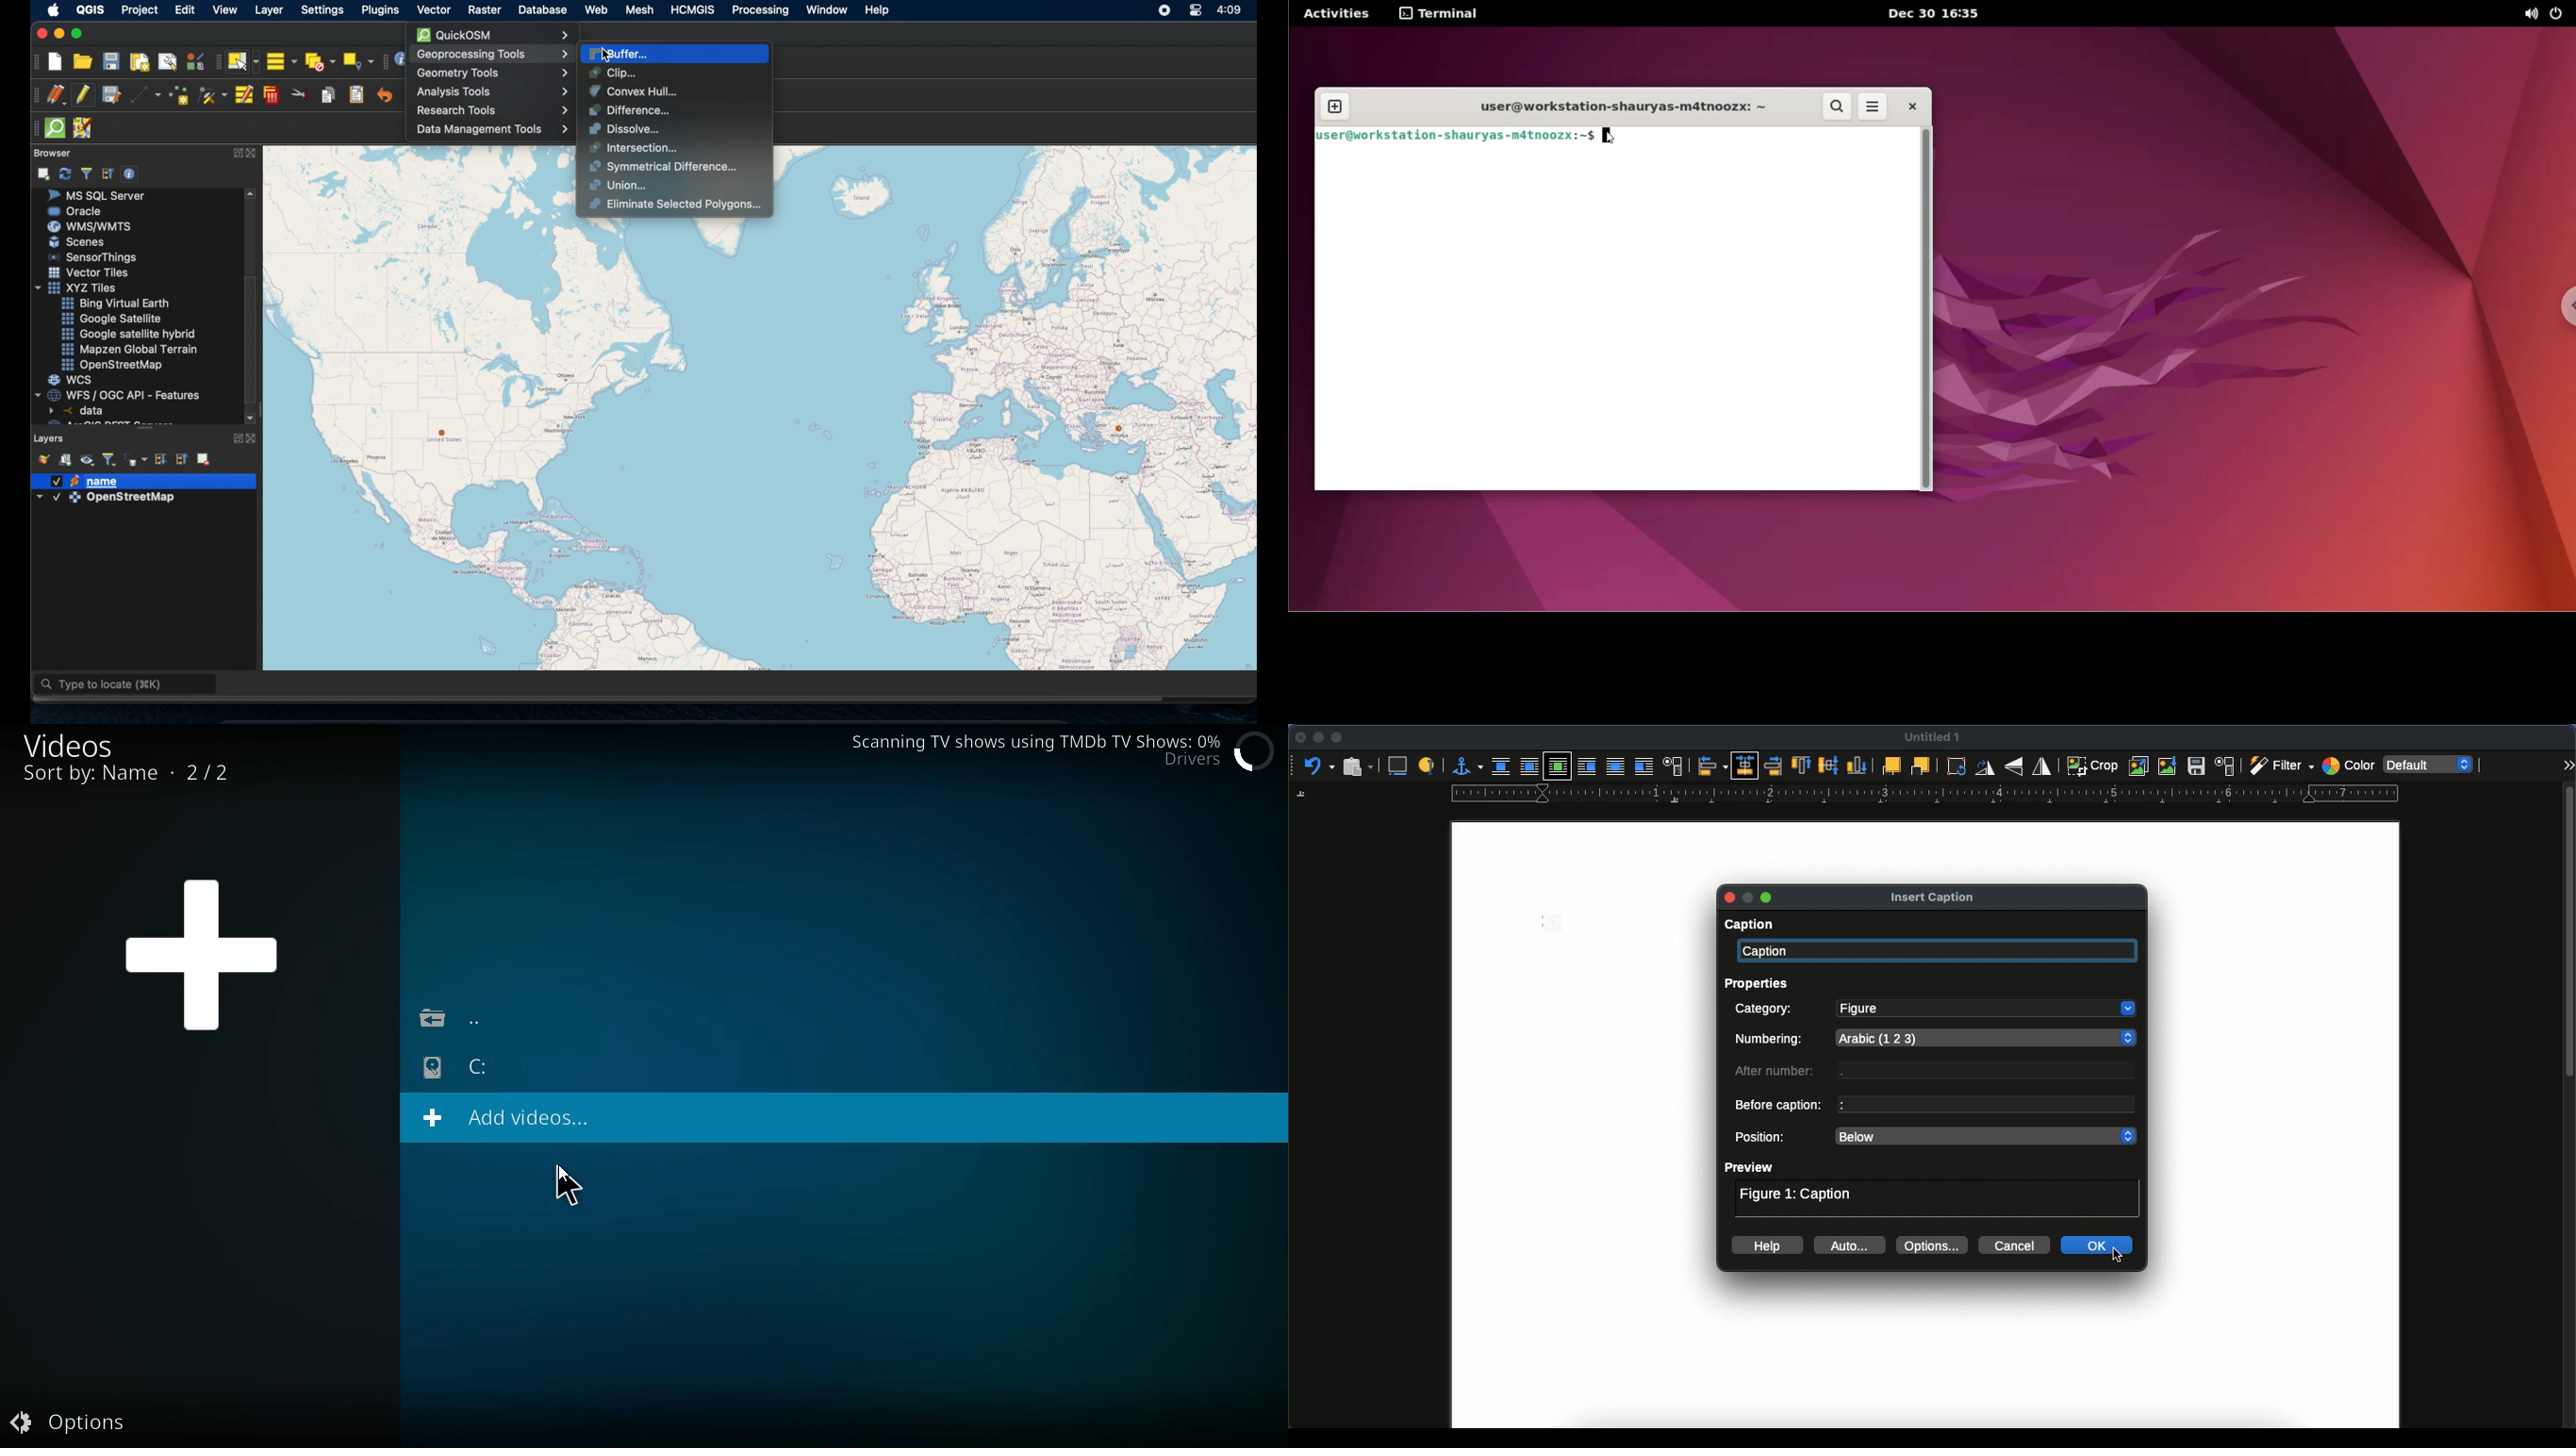 Image resolution: width=2576 pixels, height=1456 pixels. Describe the element at coordinates (2092, 765) in the screenshot. I see `crop` at that location.